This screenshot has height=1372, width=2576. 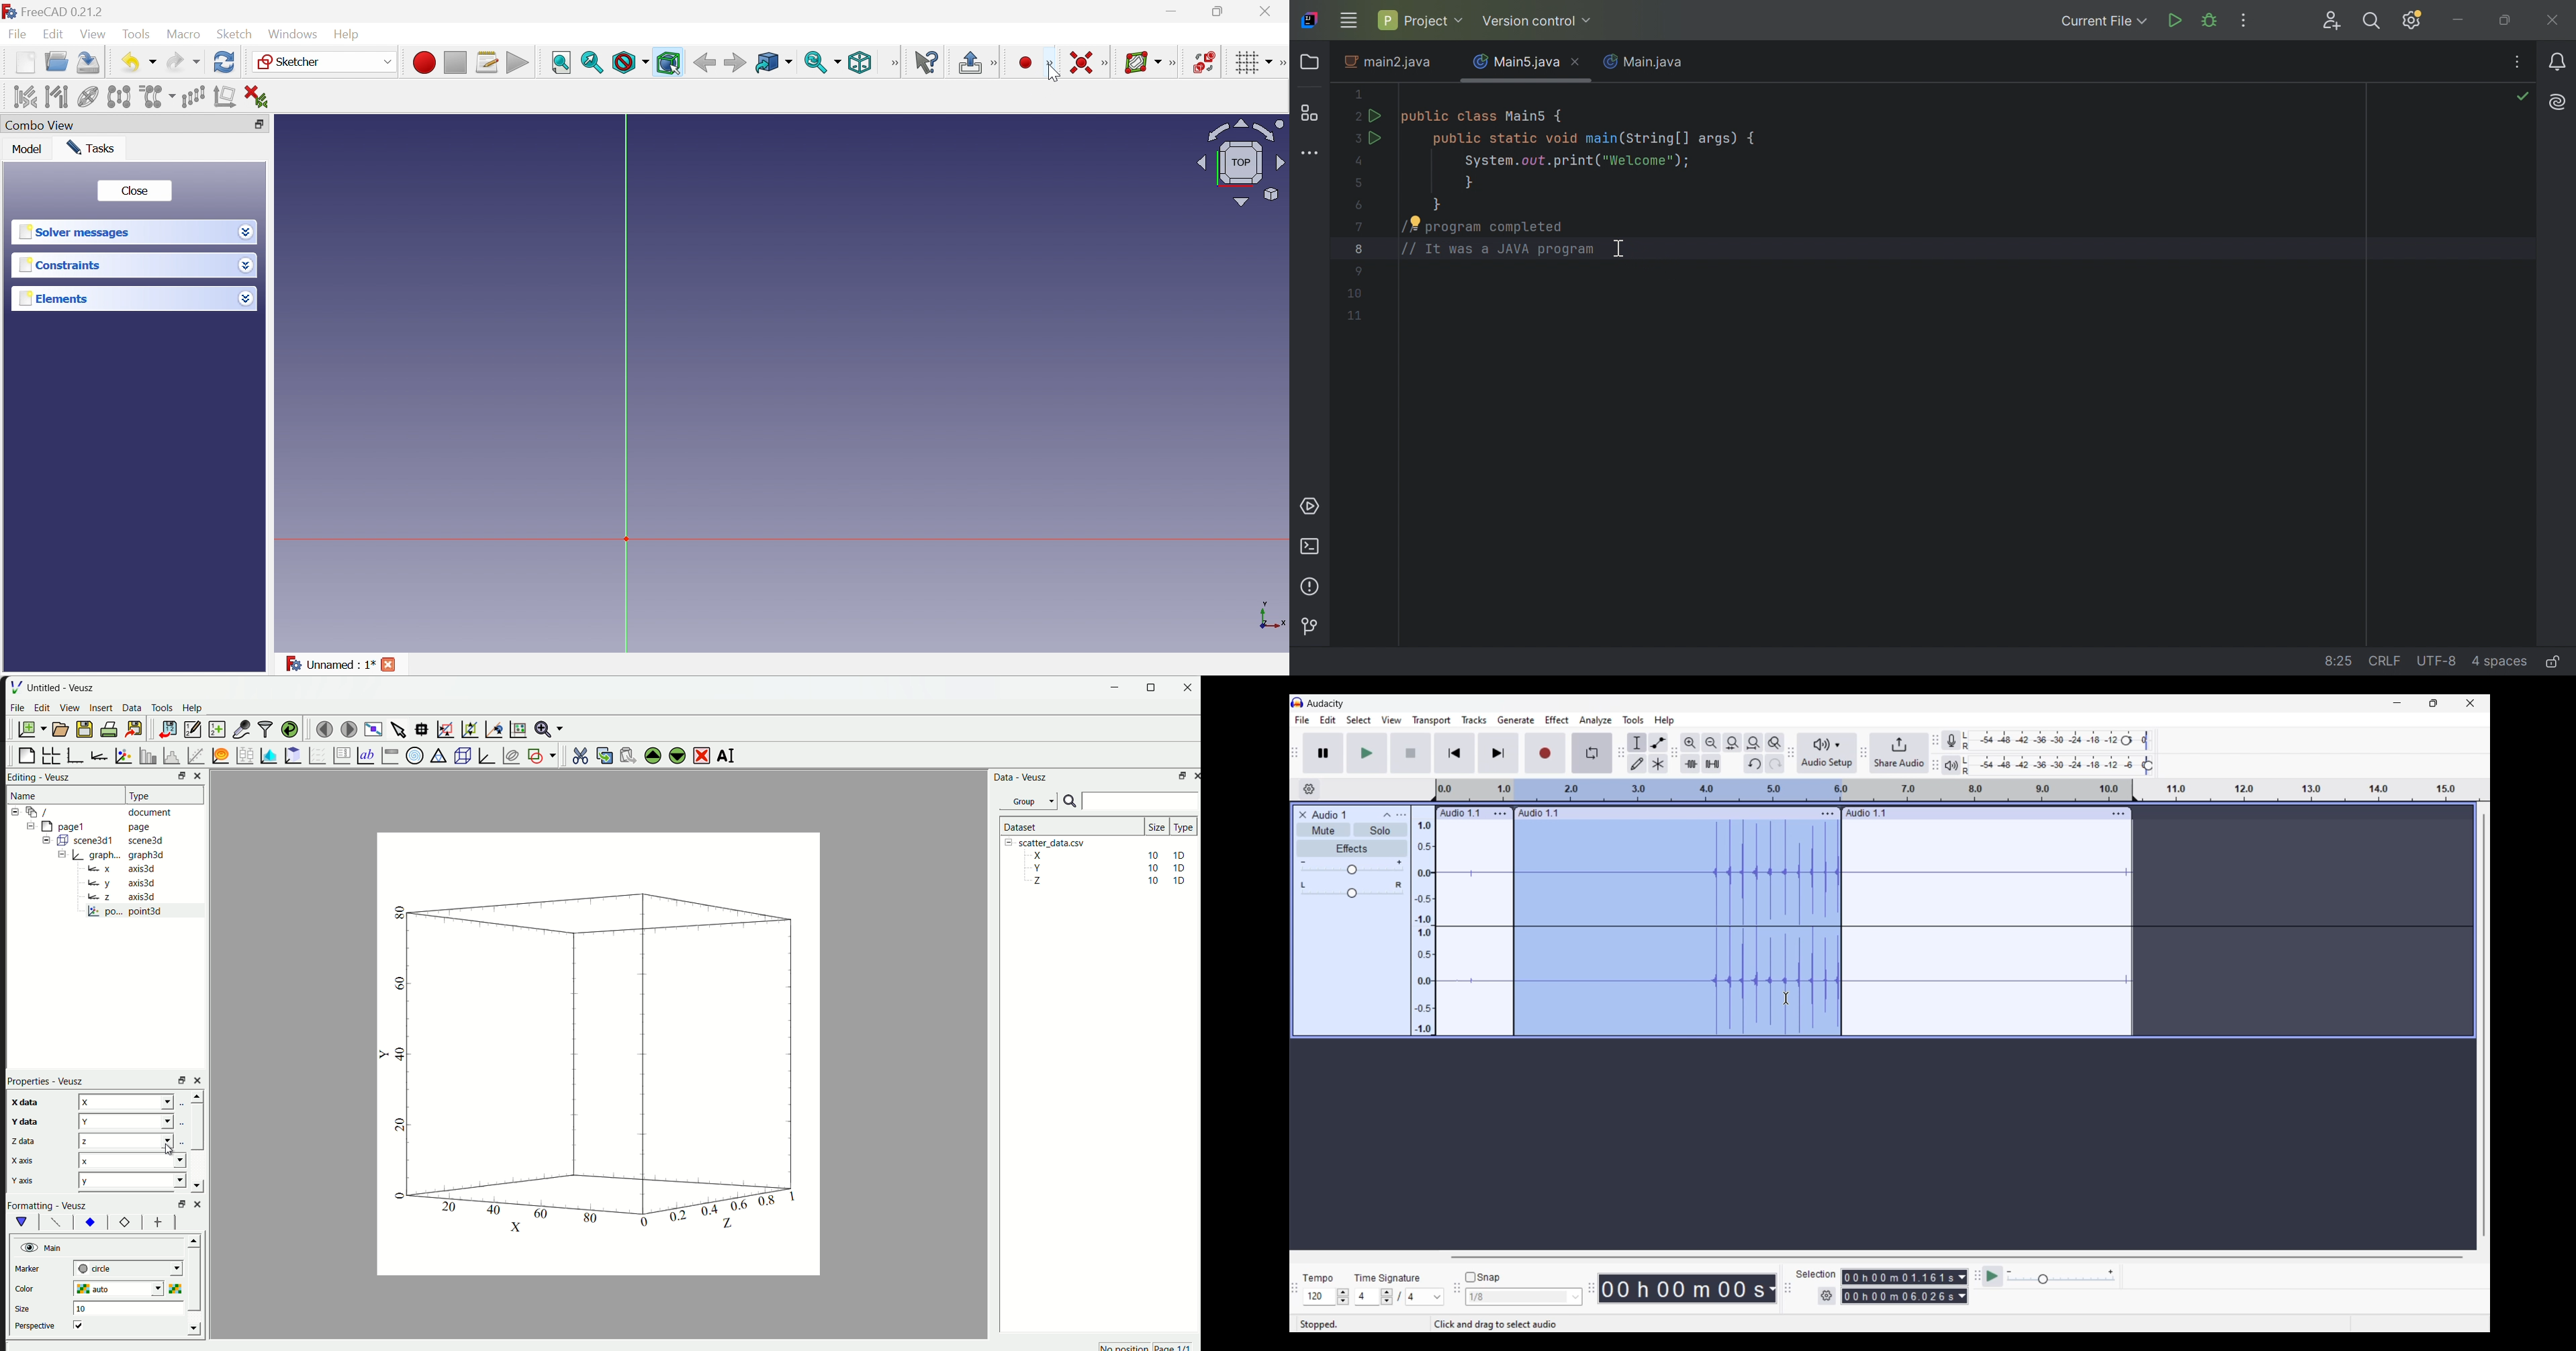 I want to click on Instructions for current action, so click(x=1526, y=1325).